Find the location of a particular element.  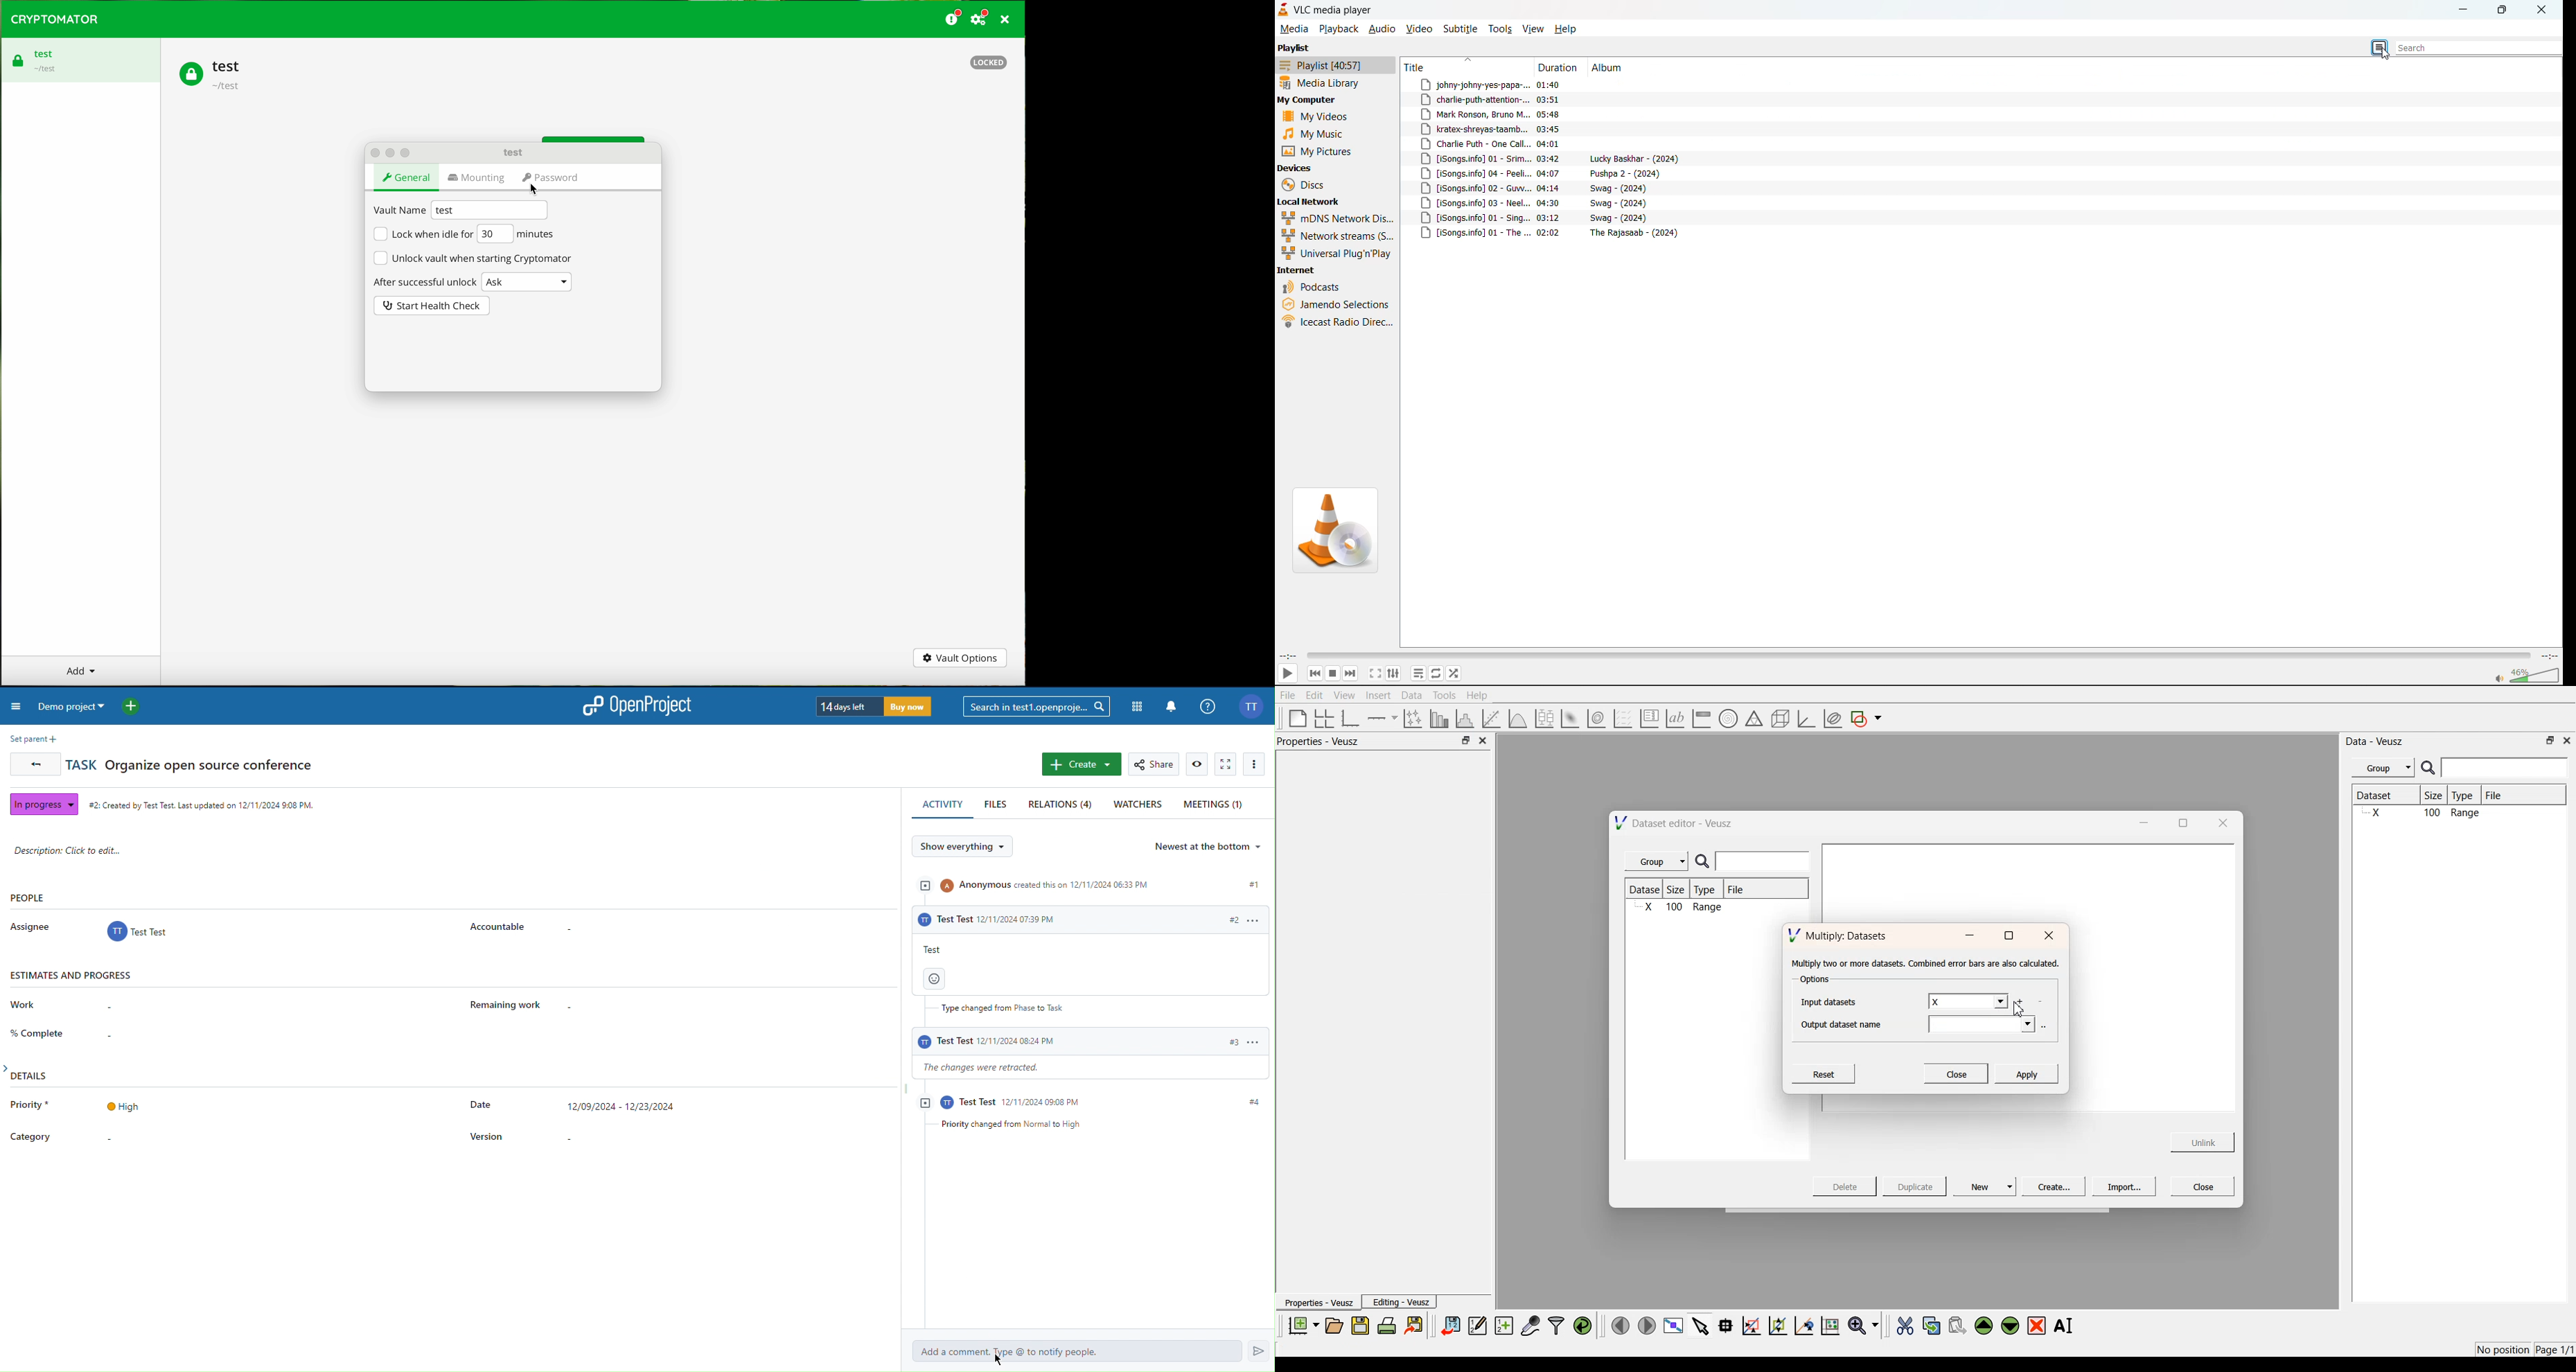

plot a function on a graph is located at coordinates (1517, 717).